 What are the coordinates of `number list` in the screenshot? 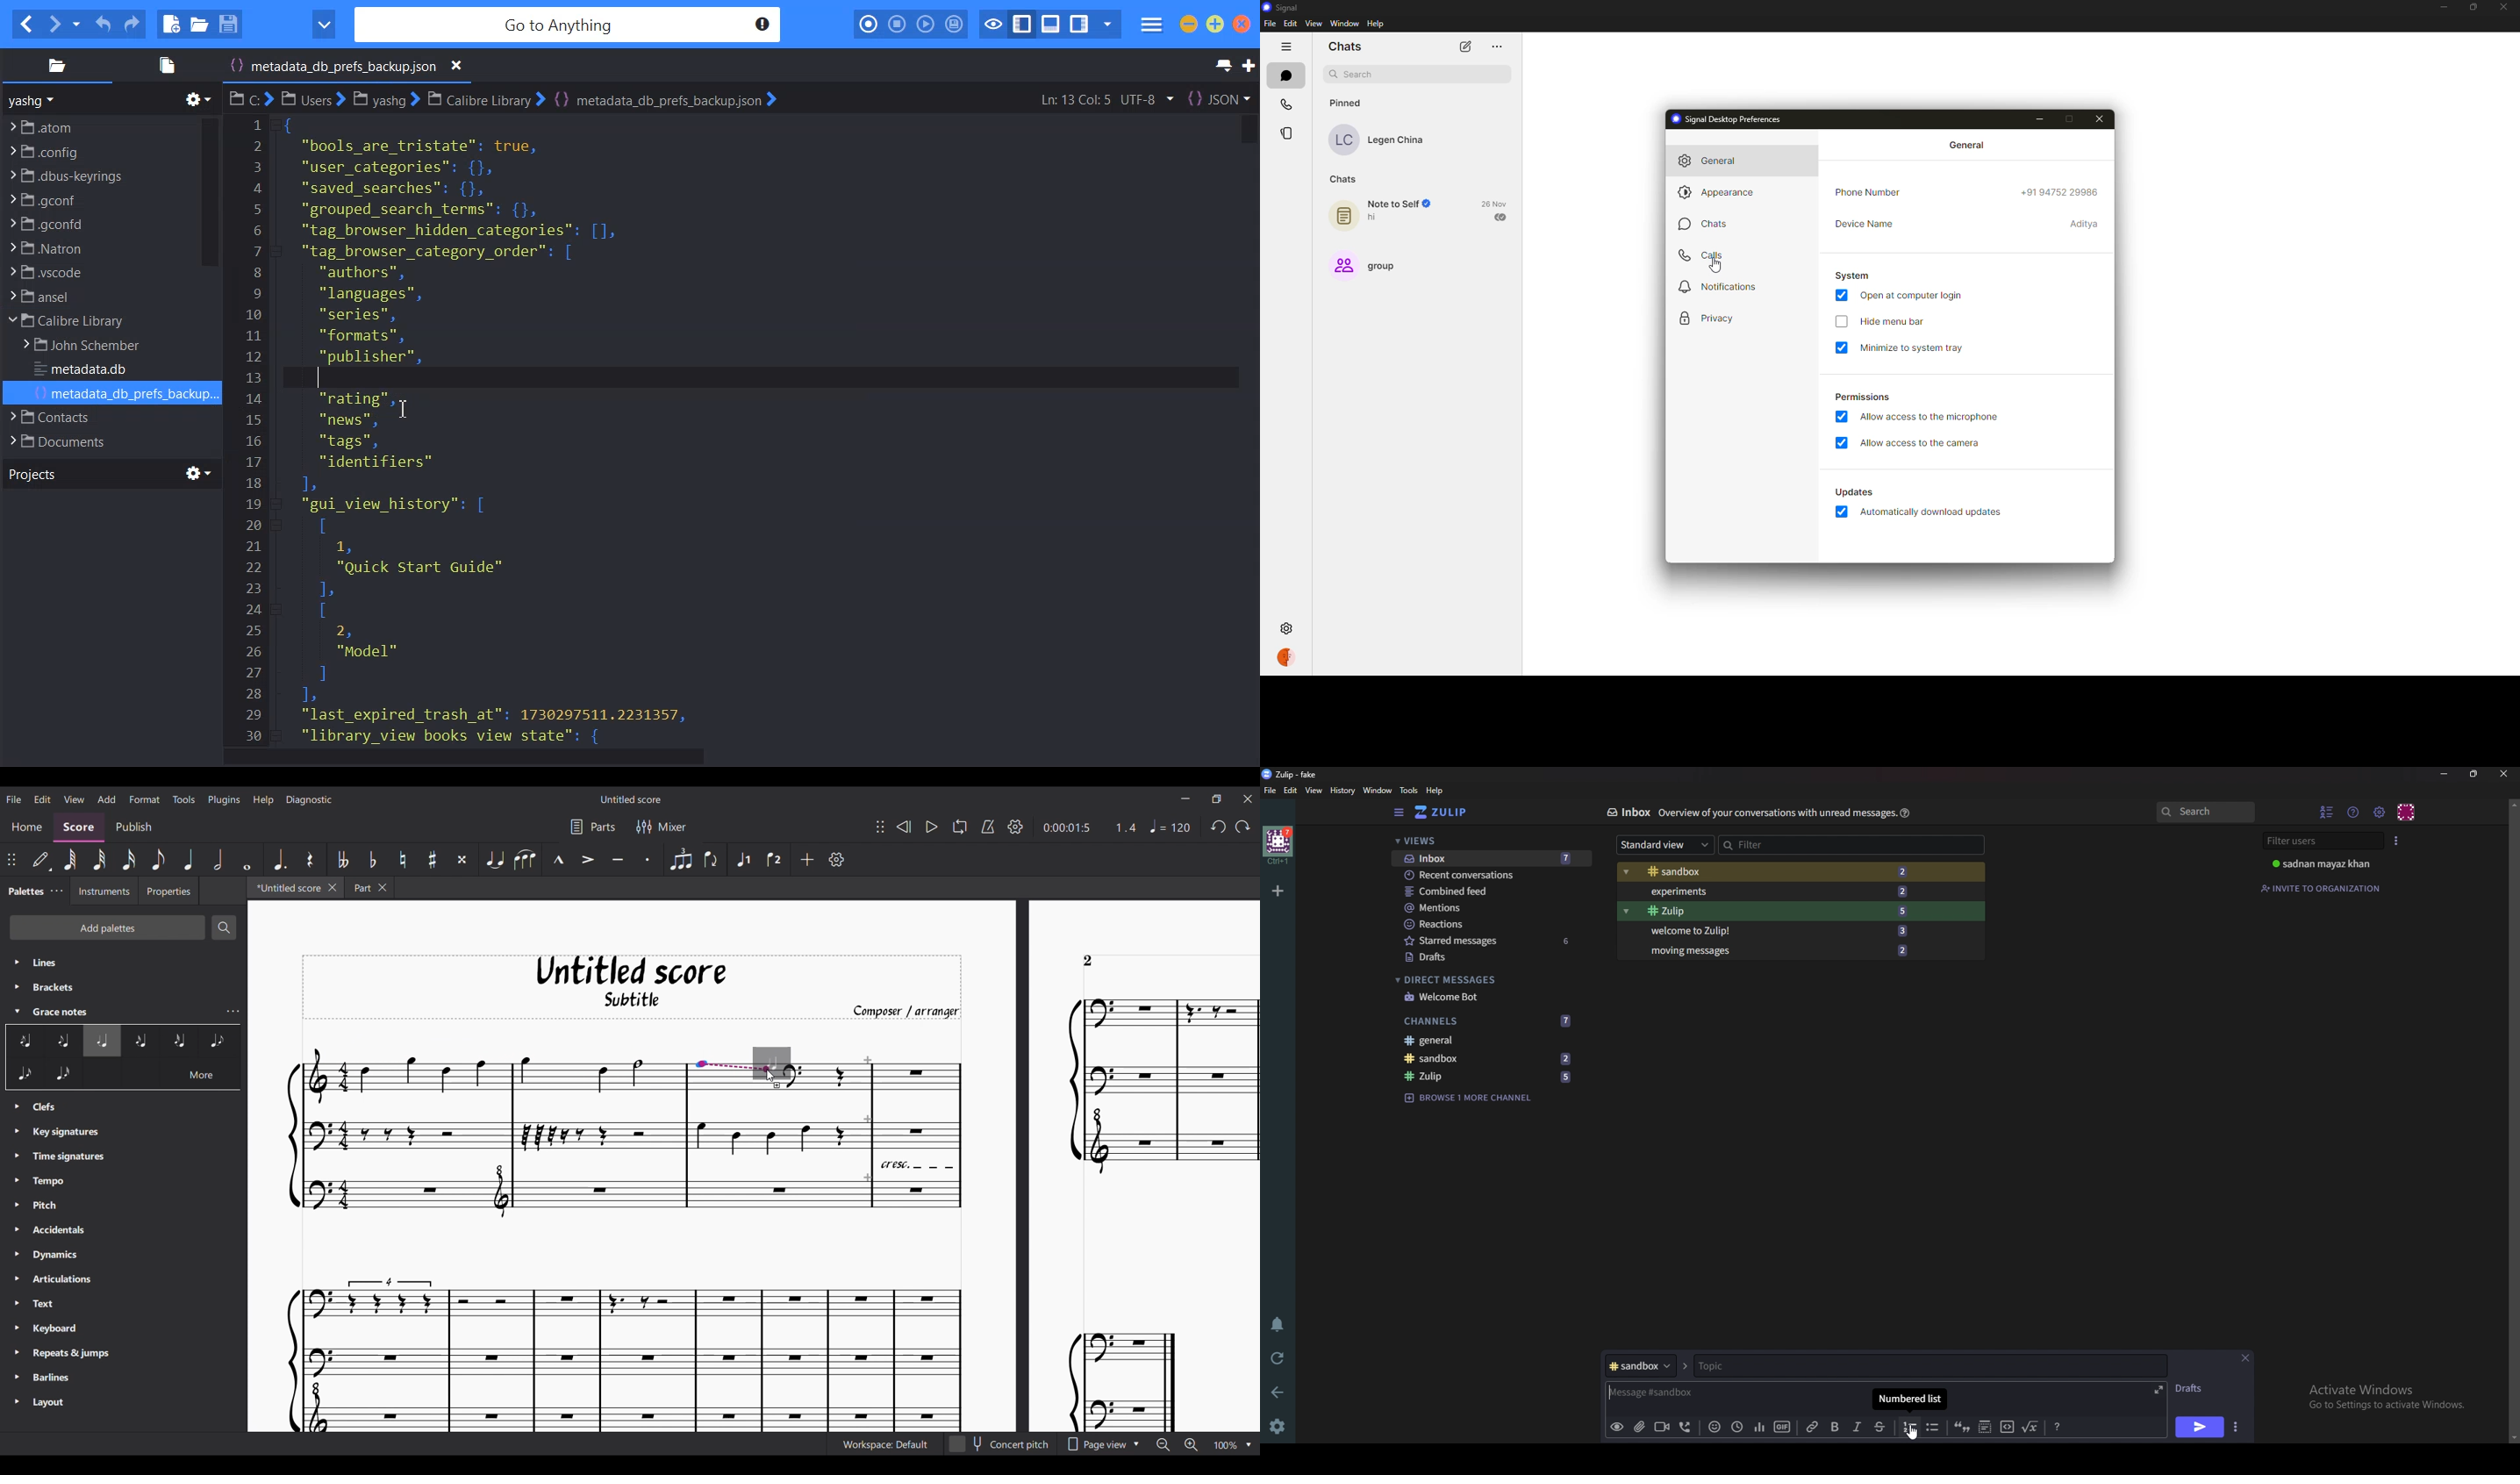 It's located at (1910, 1427).